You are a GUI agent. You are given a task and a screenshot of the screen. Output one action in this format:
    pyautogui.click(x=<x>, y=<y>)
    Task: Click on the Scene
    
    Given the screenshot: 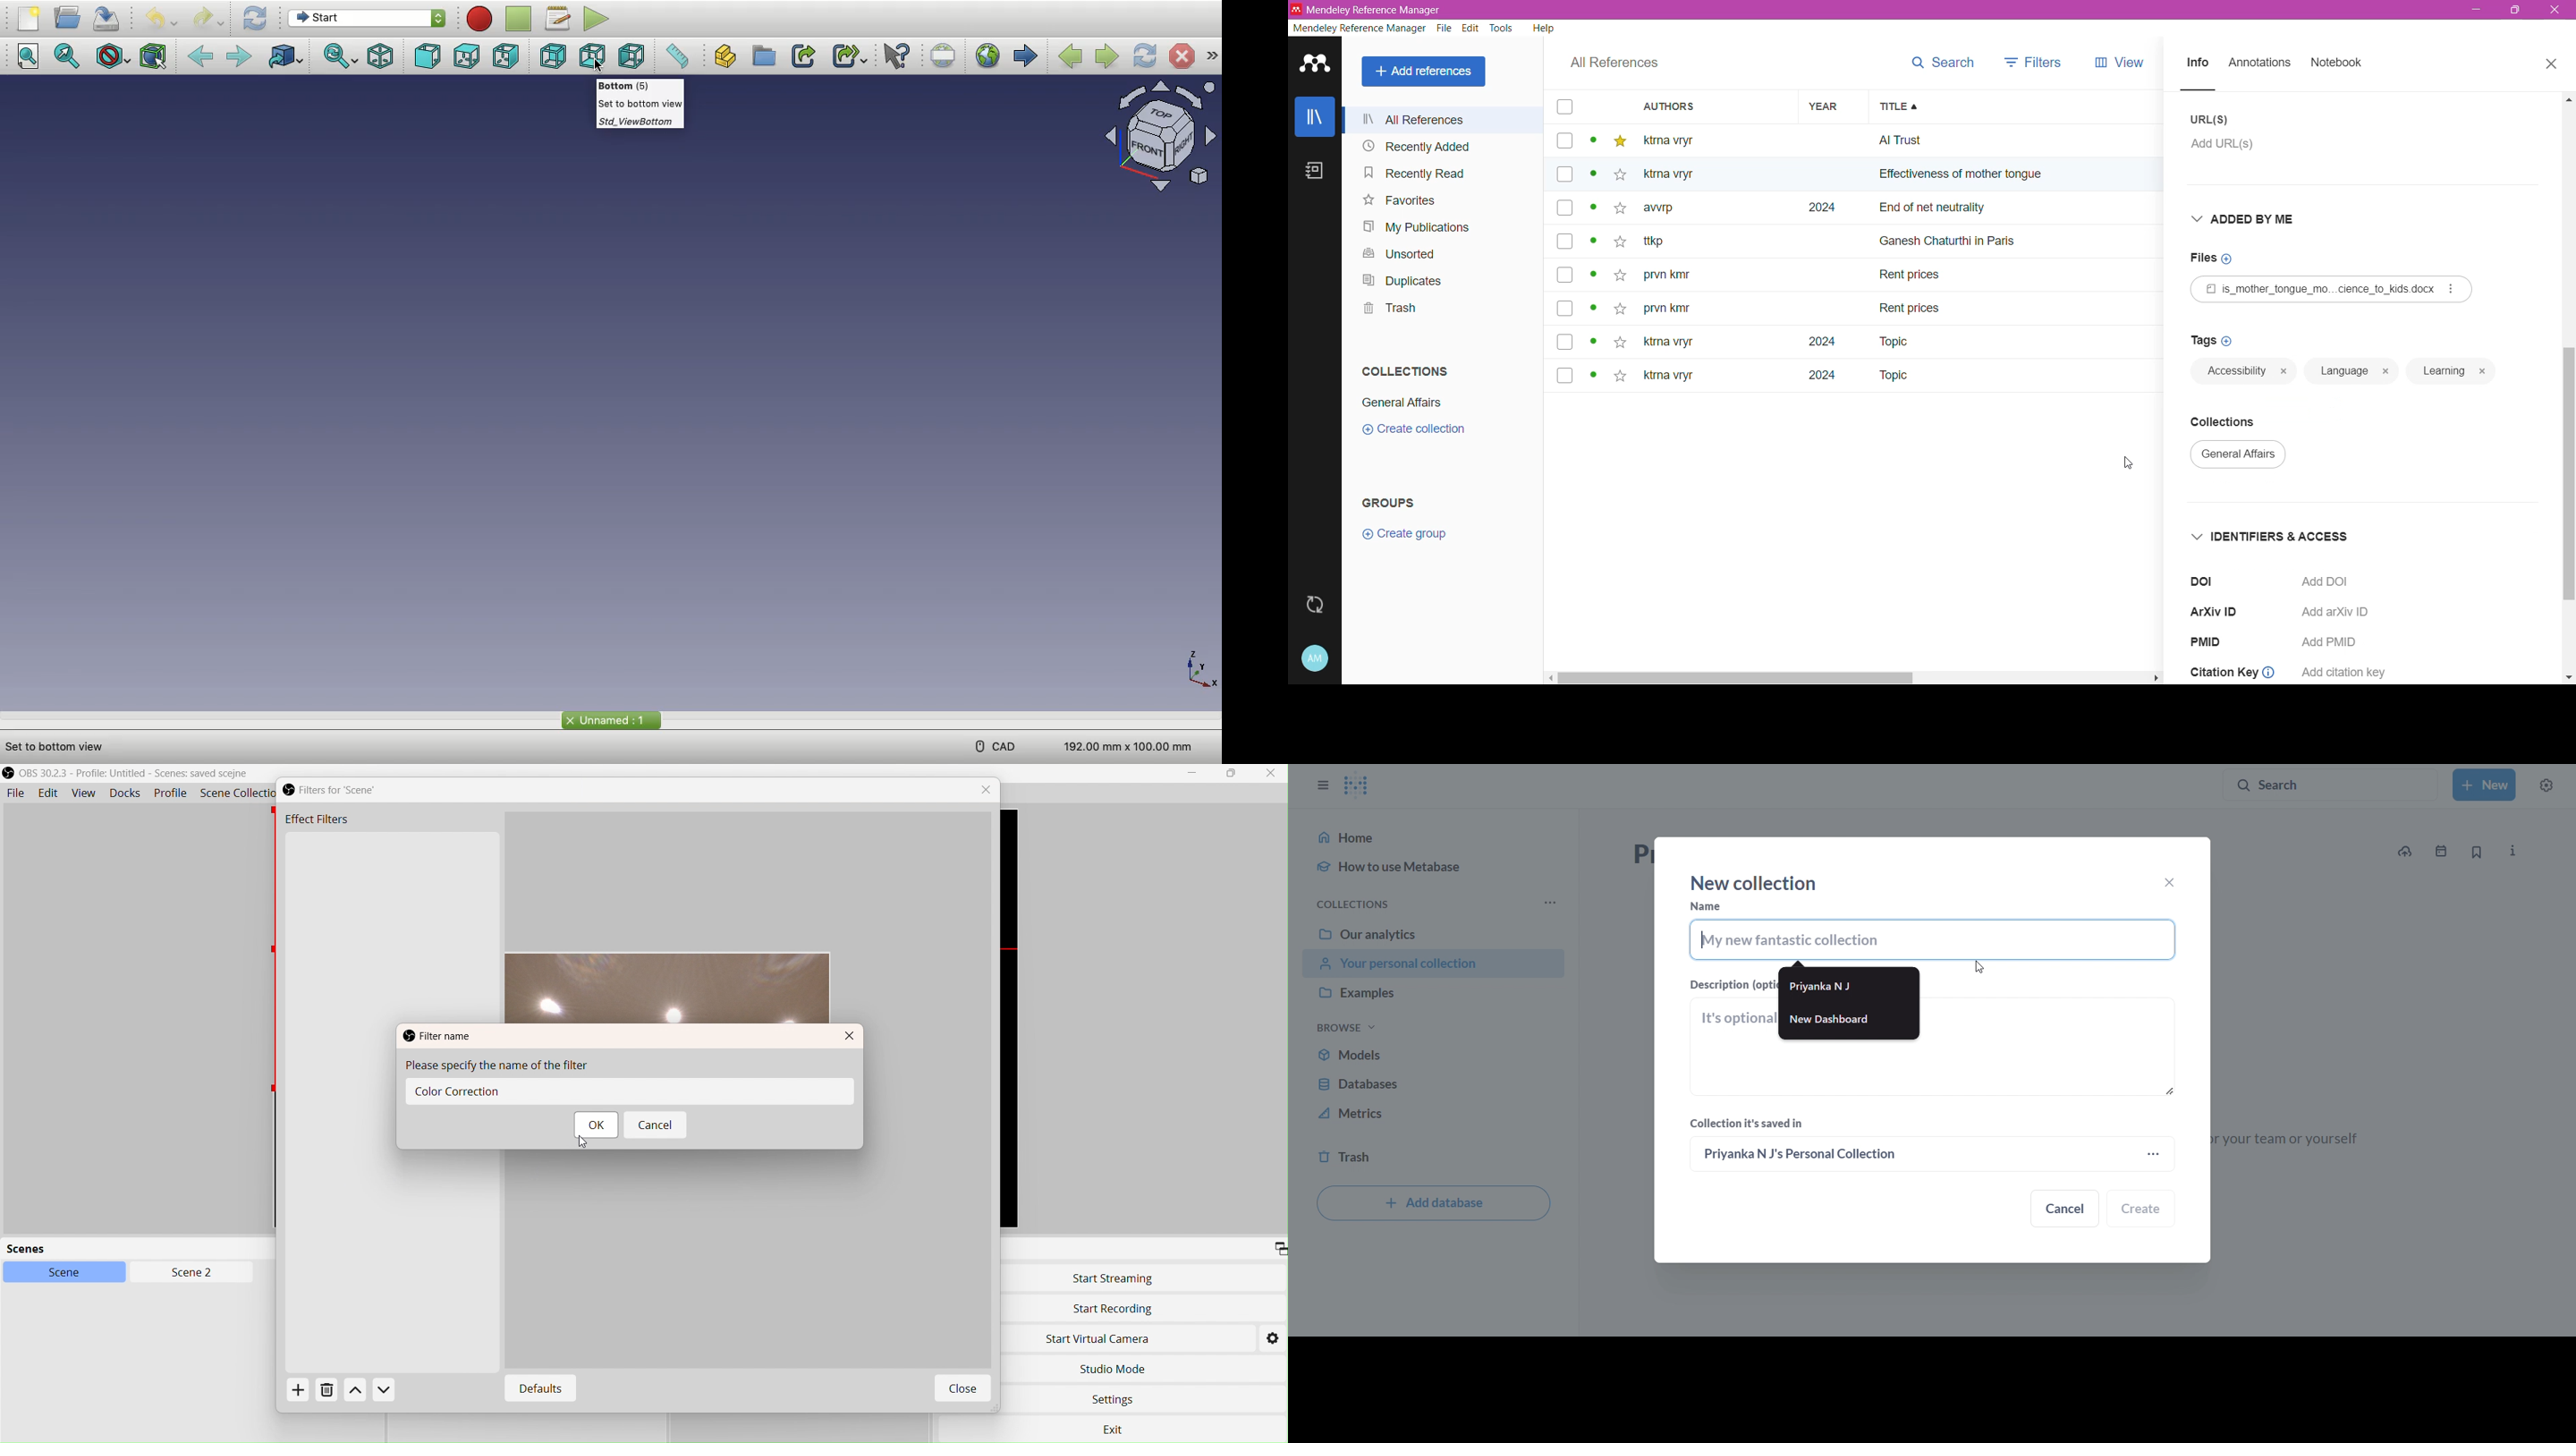 What is the action you would take?
    pyautogui.click(x=72, y=1273)
    